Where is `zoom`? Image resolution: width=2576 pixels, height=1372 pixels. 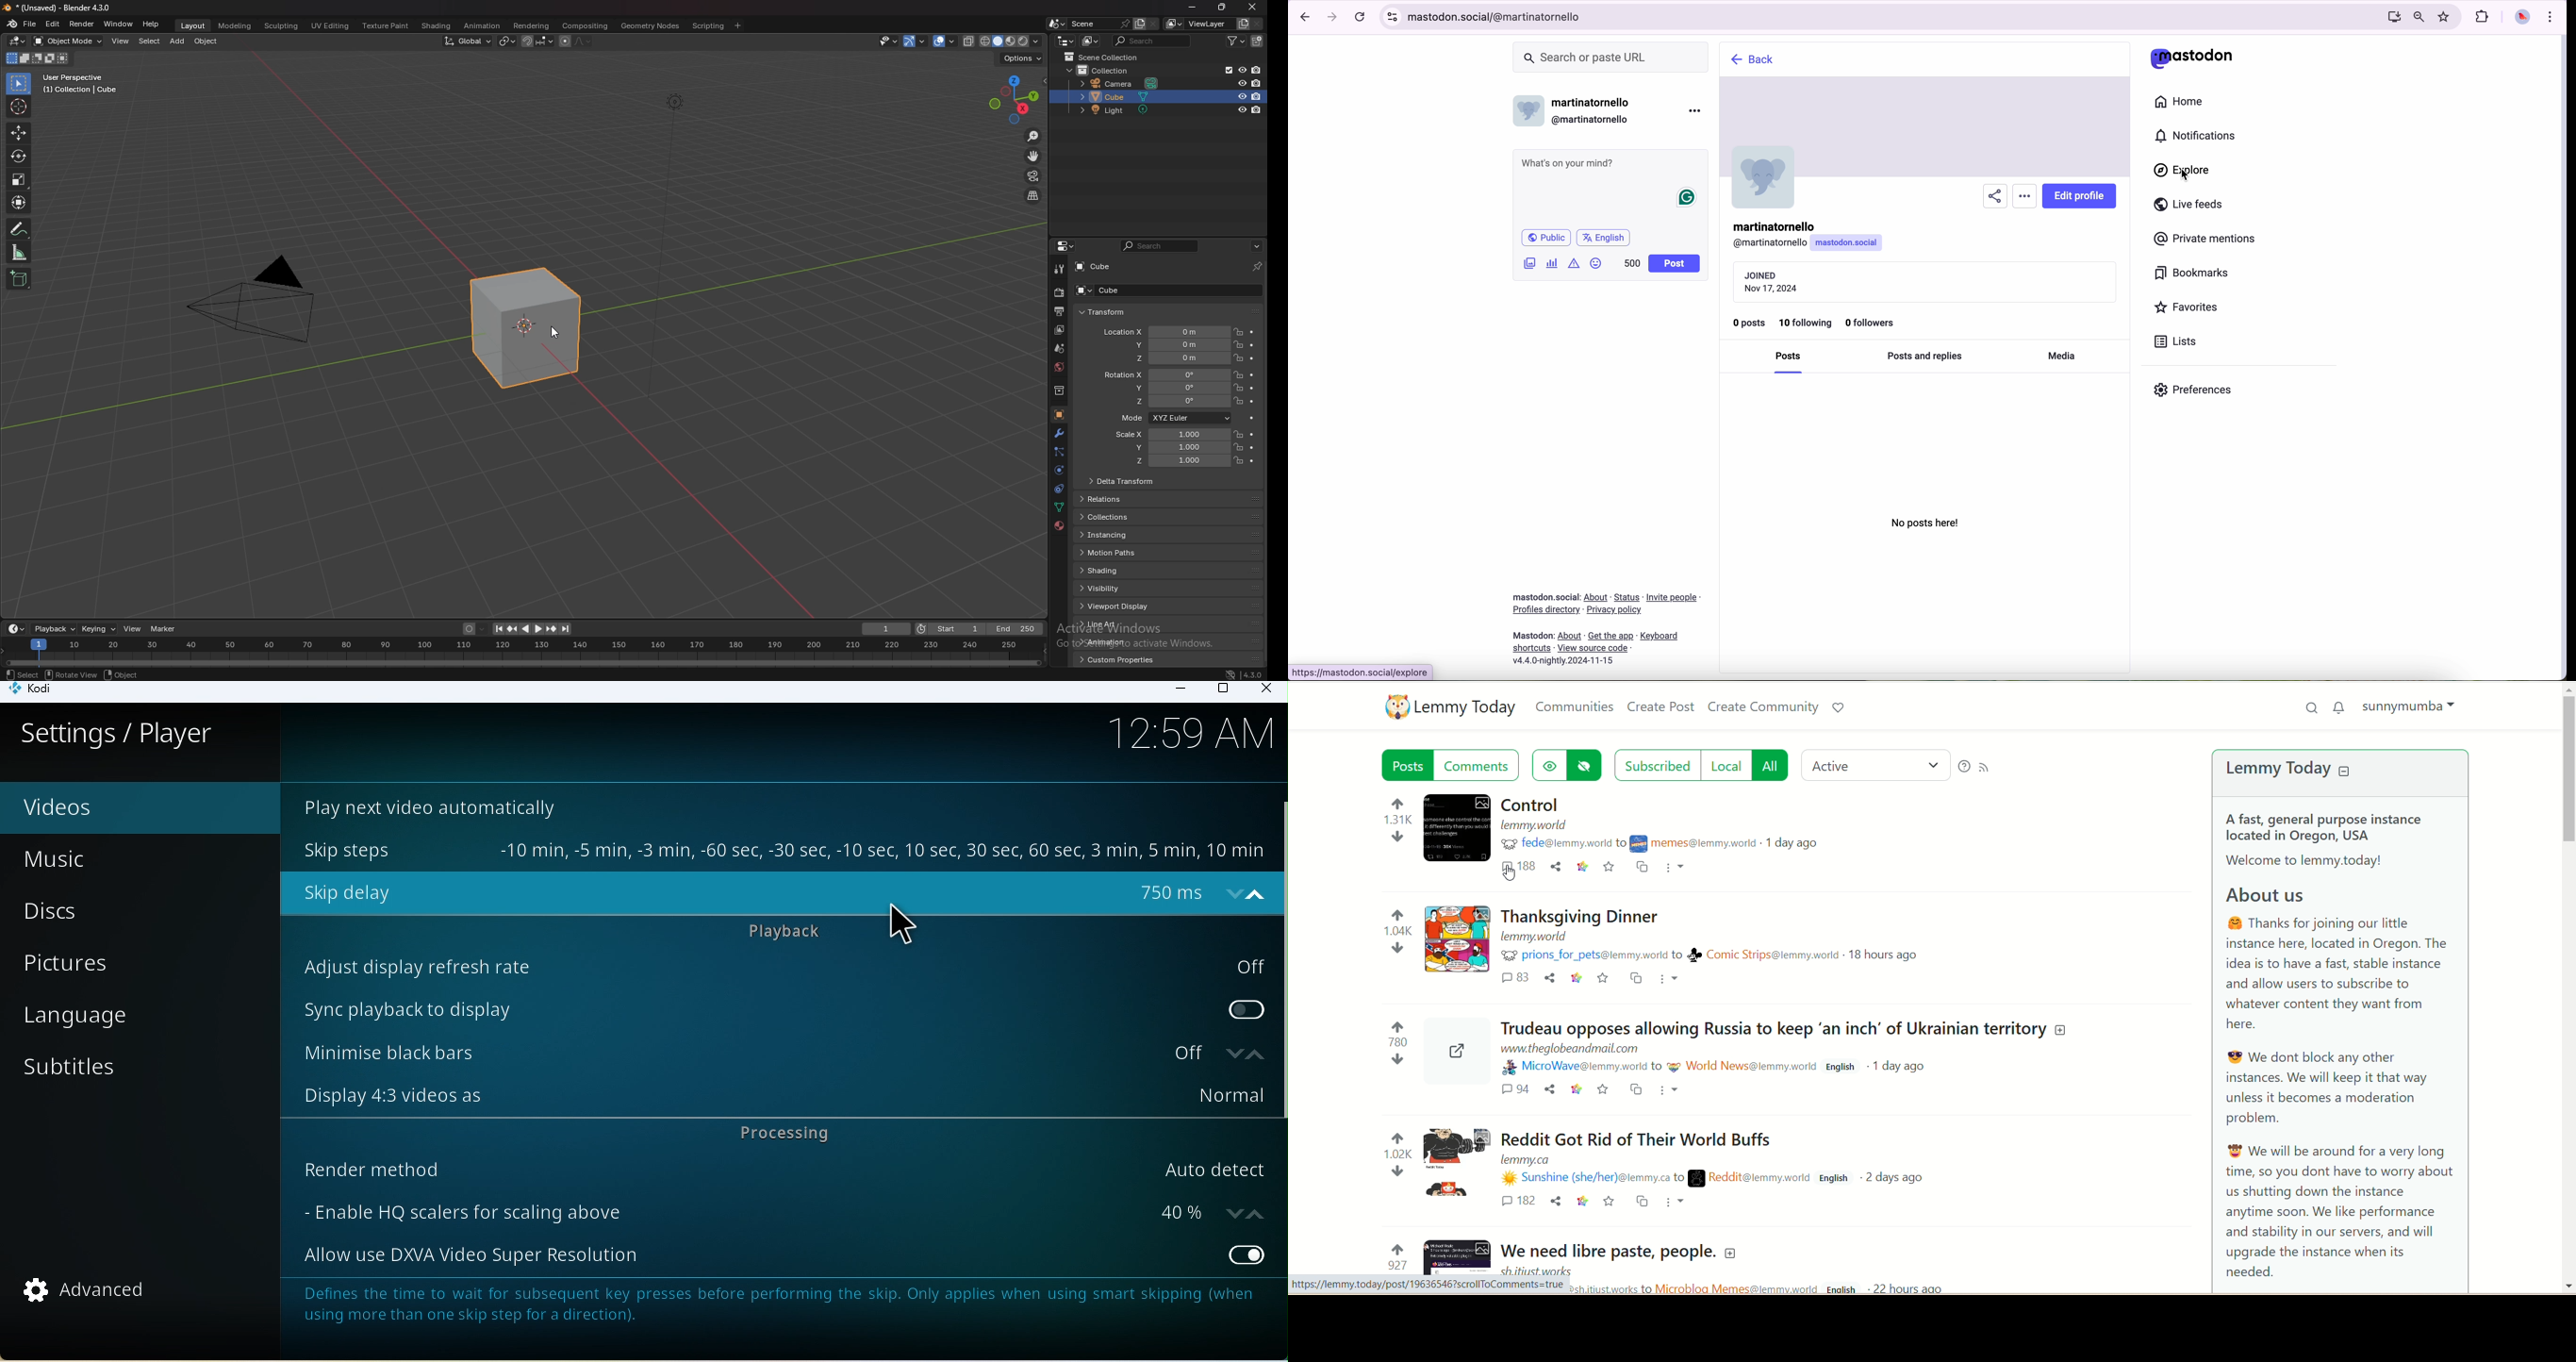
zoom is located at coordinates (2419, 18).